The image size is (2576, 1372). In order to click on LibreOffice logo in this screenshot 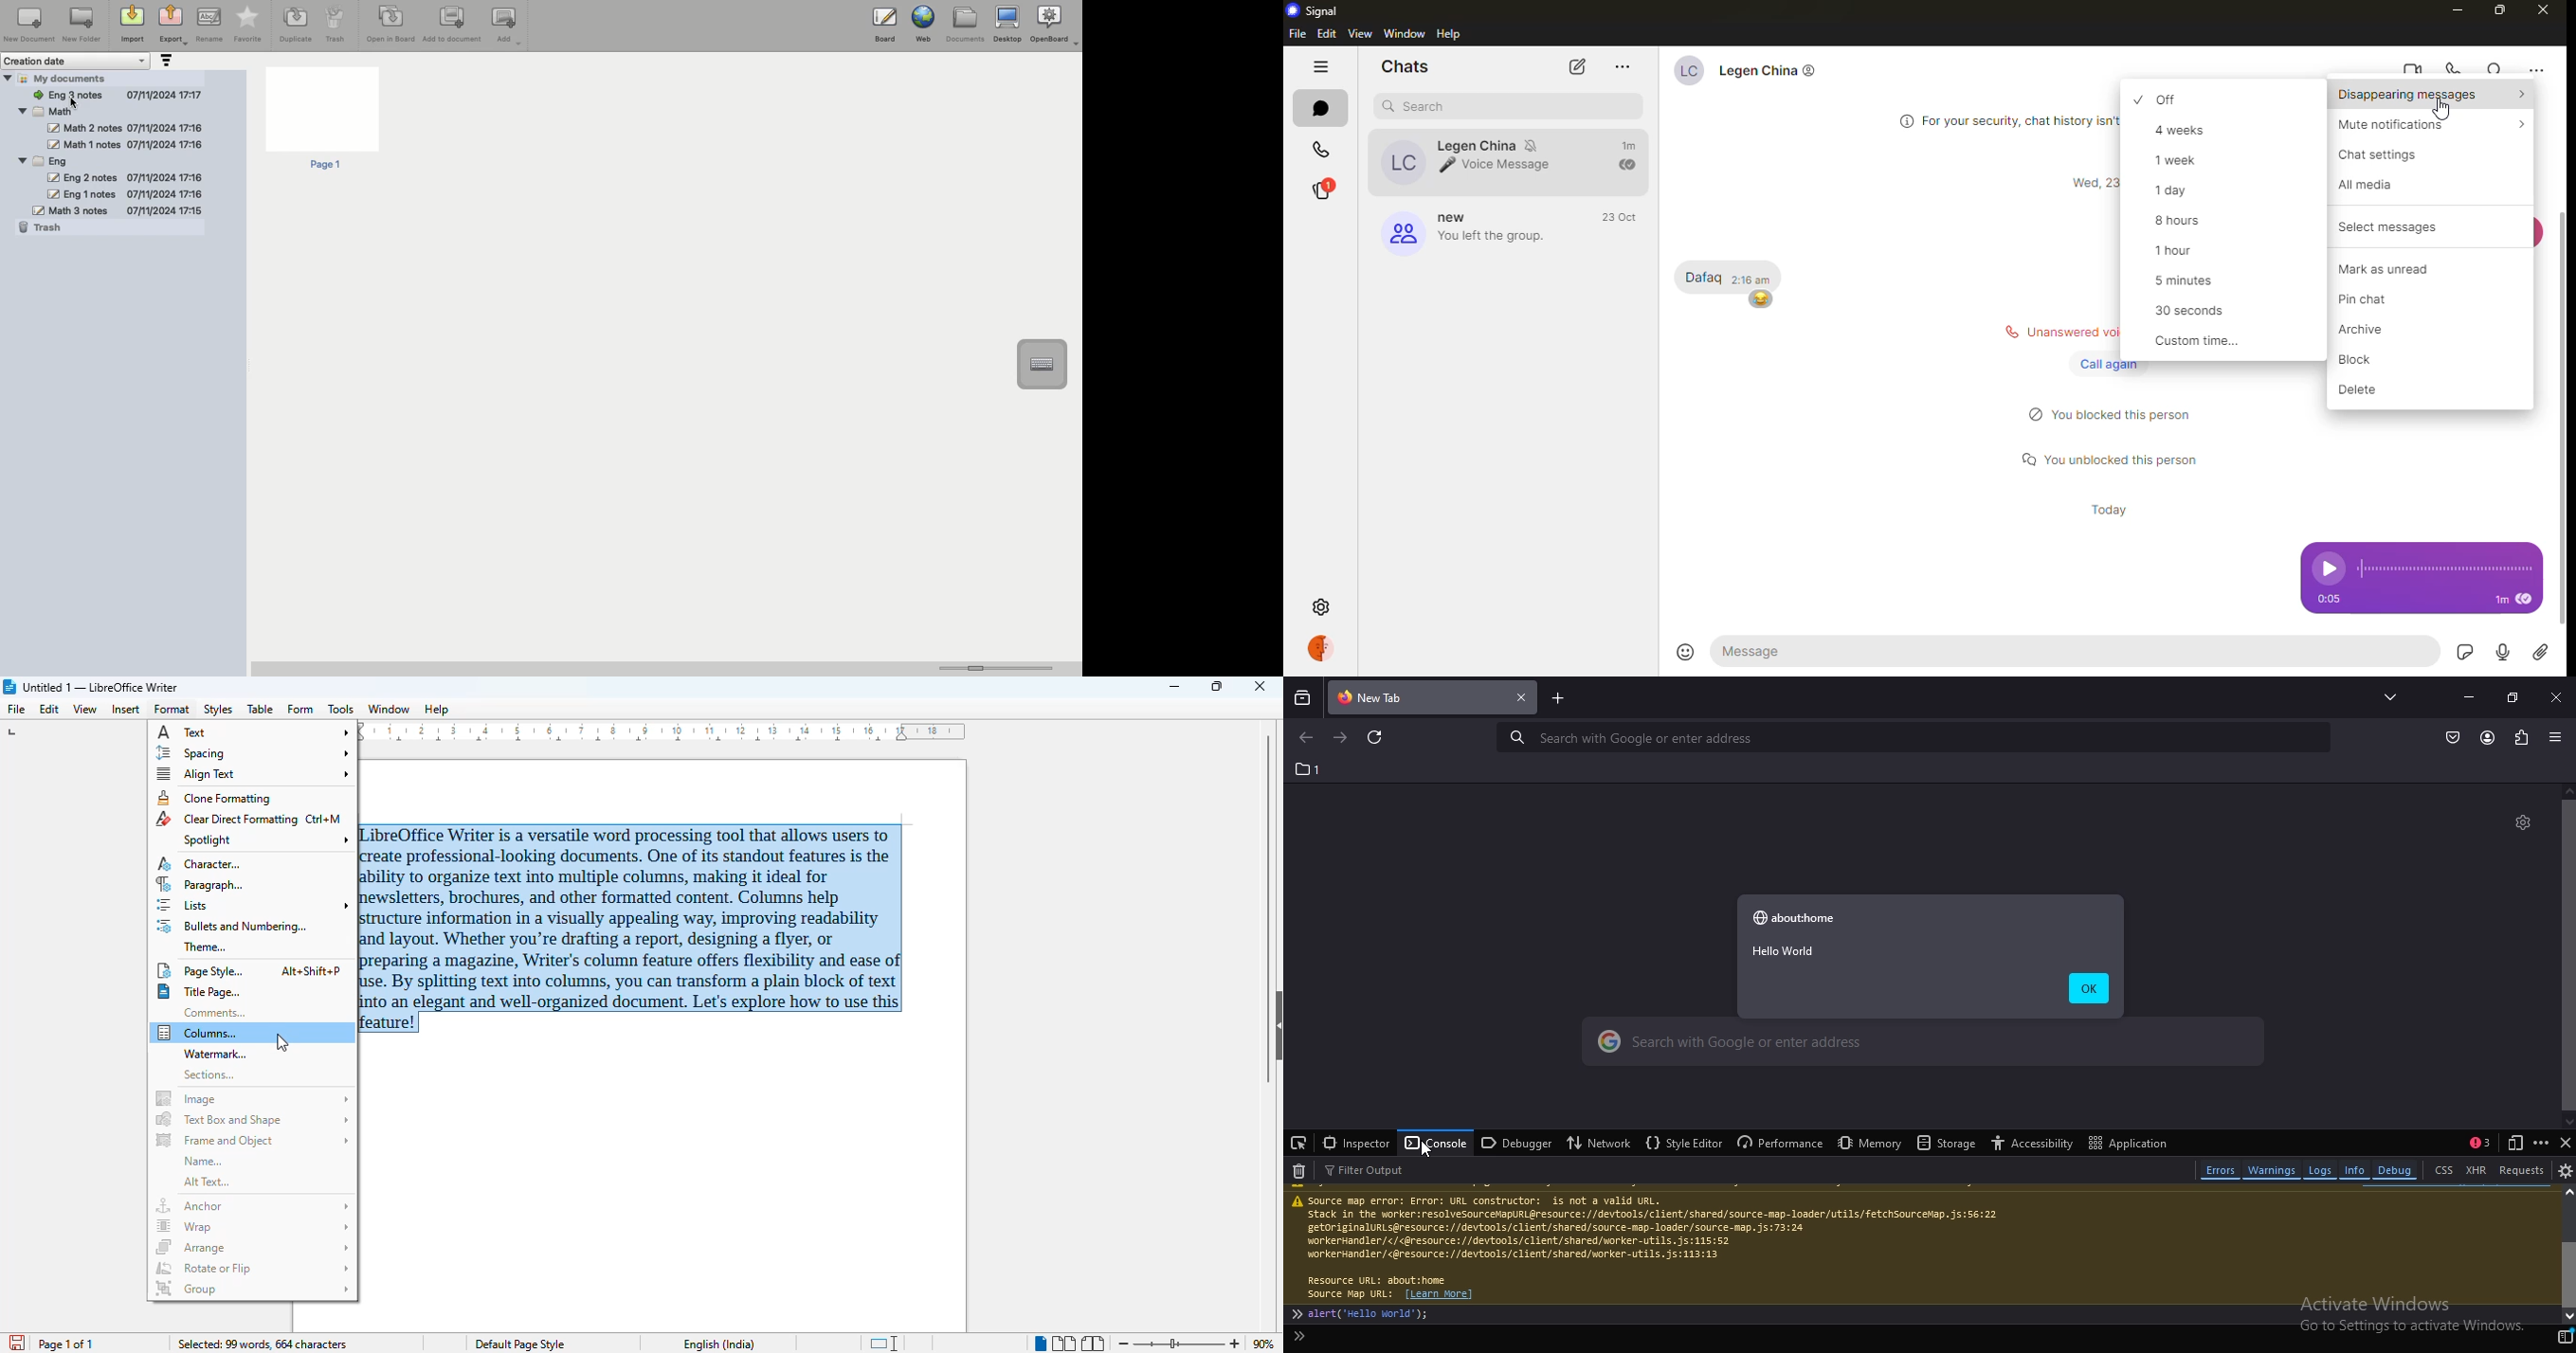, I will do `click(10, 687)`.